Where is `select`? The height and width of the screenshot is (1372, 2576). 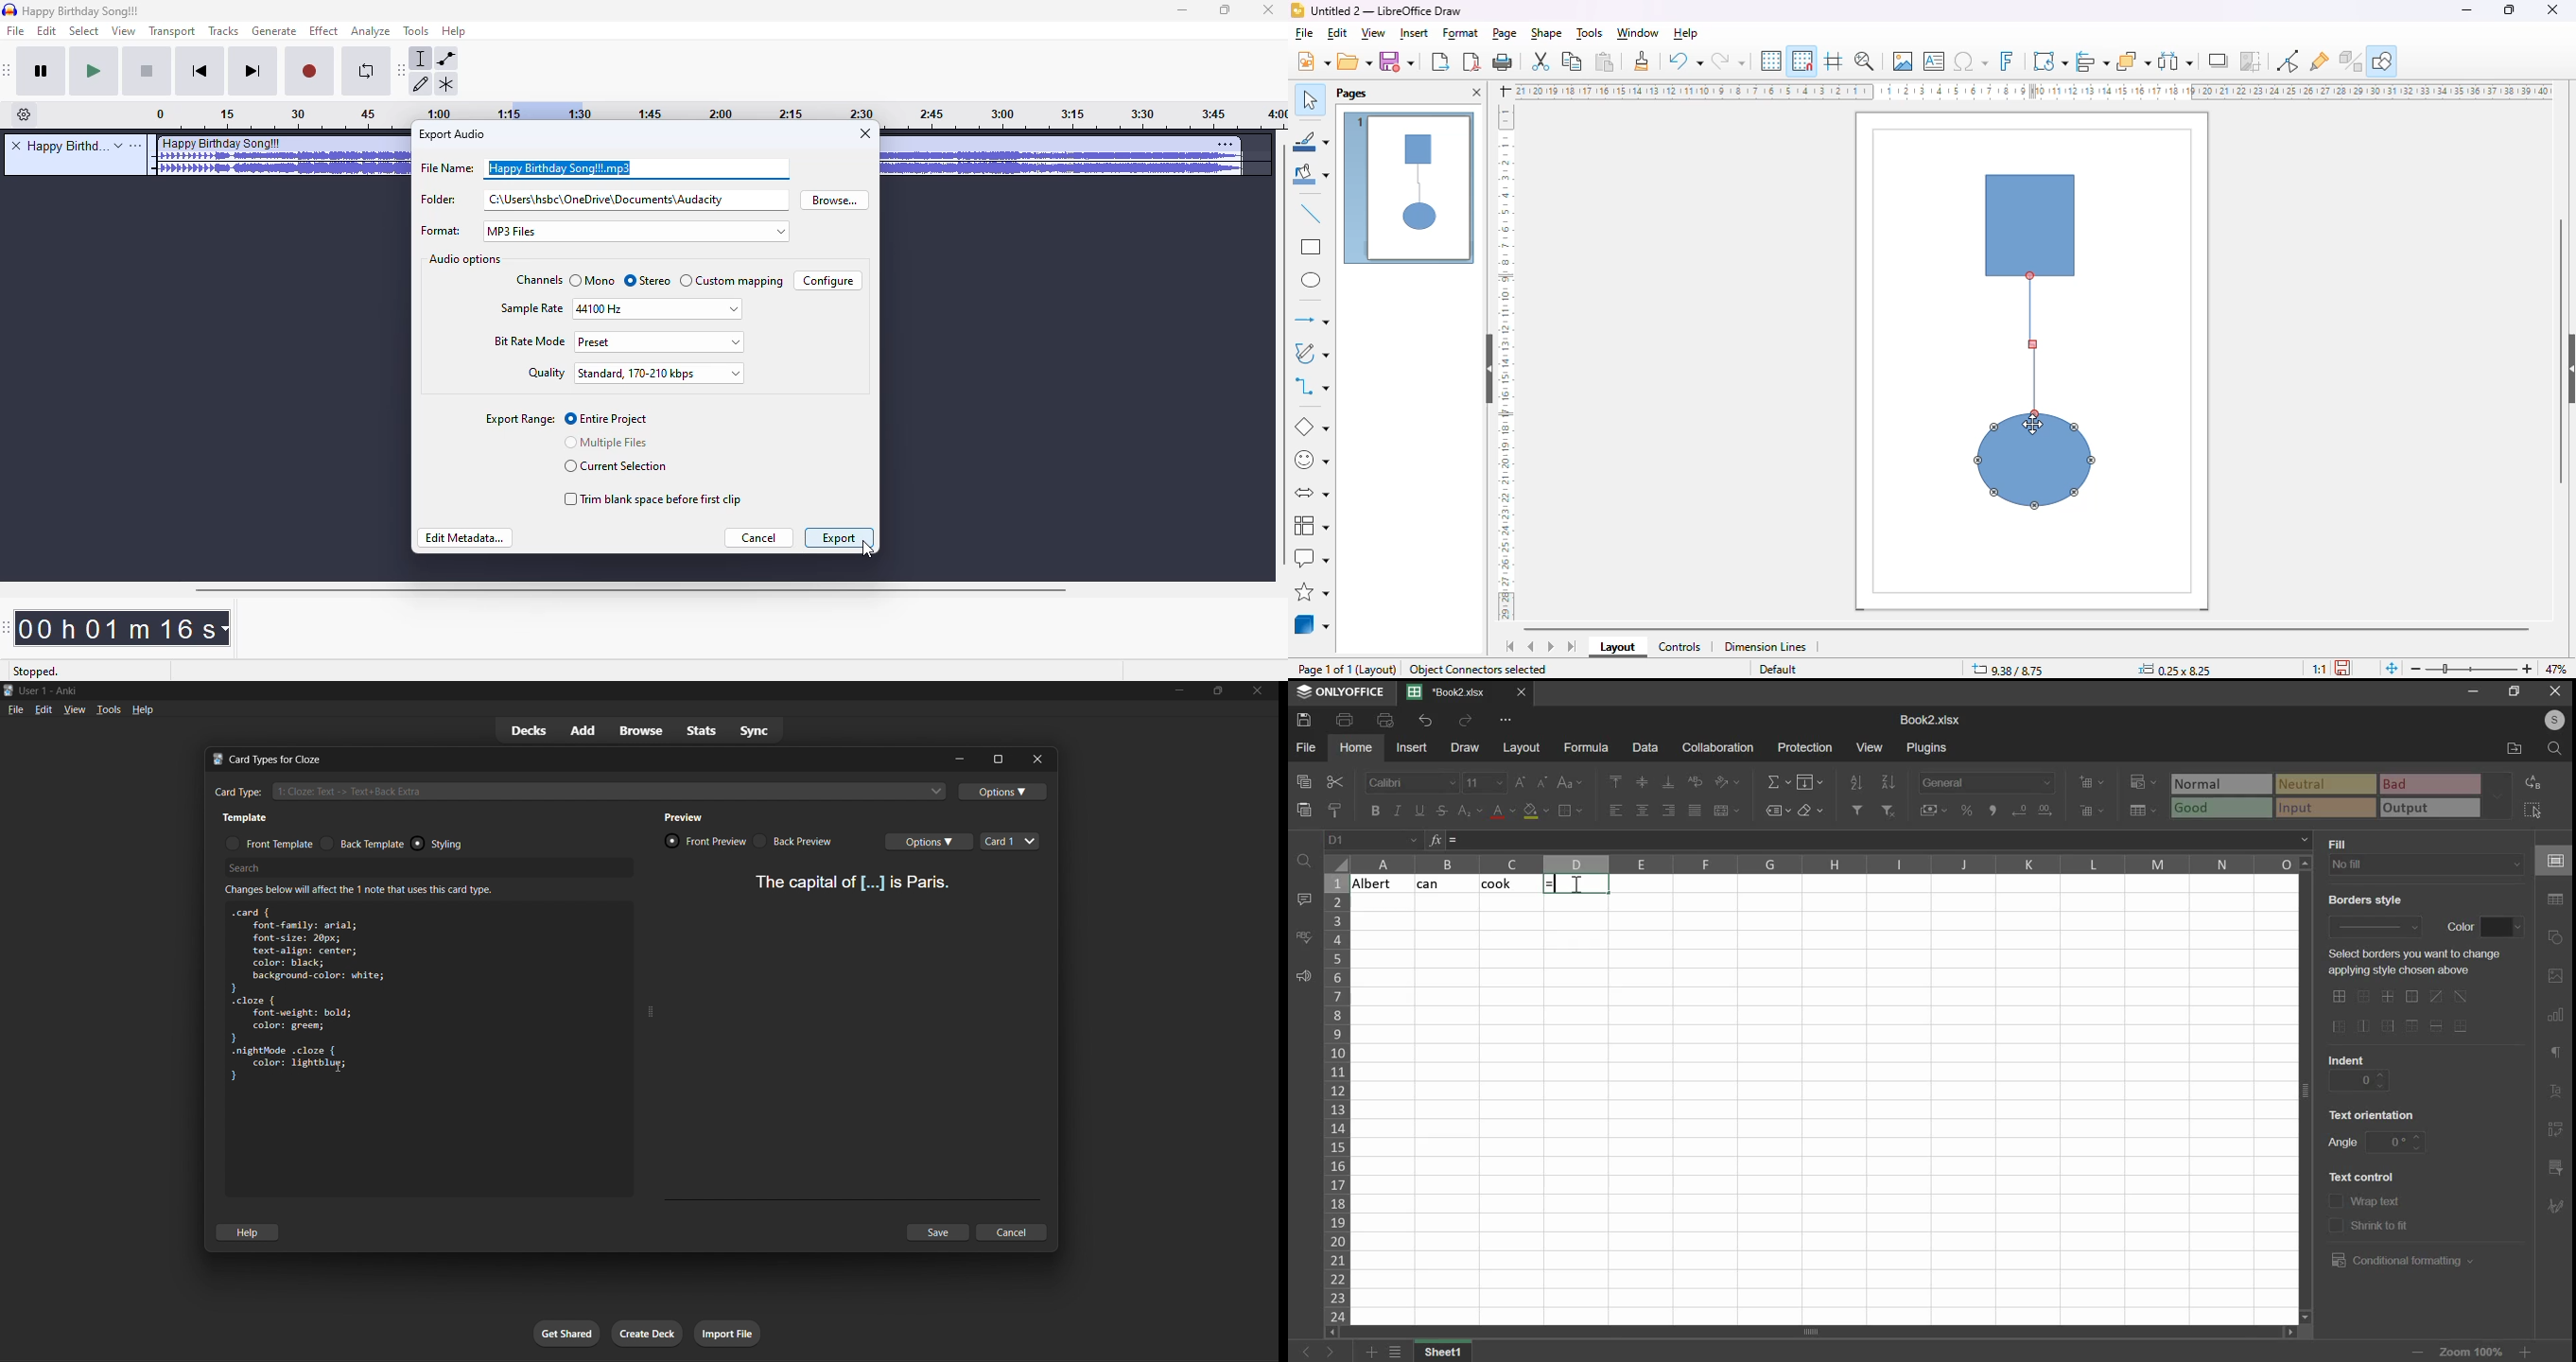 select is located at coordinates (1310, 98).